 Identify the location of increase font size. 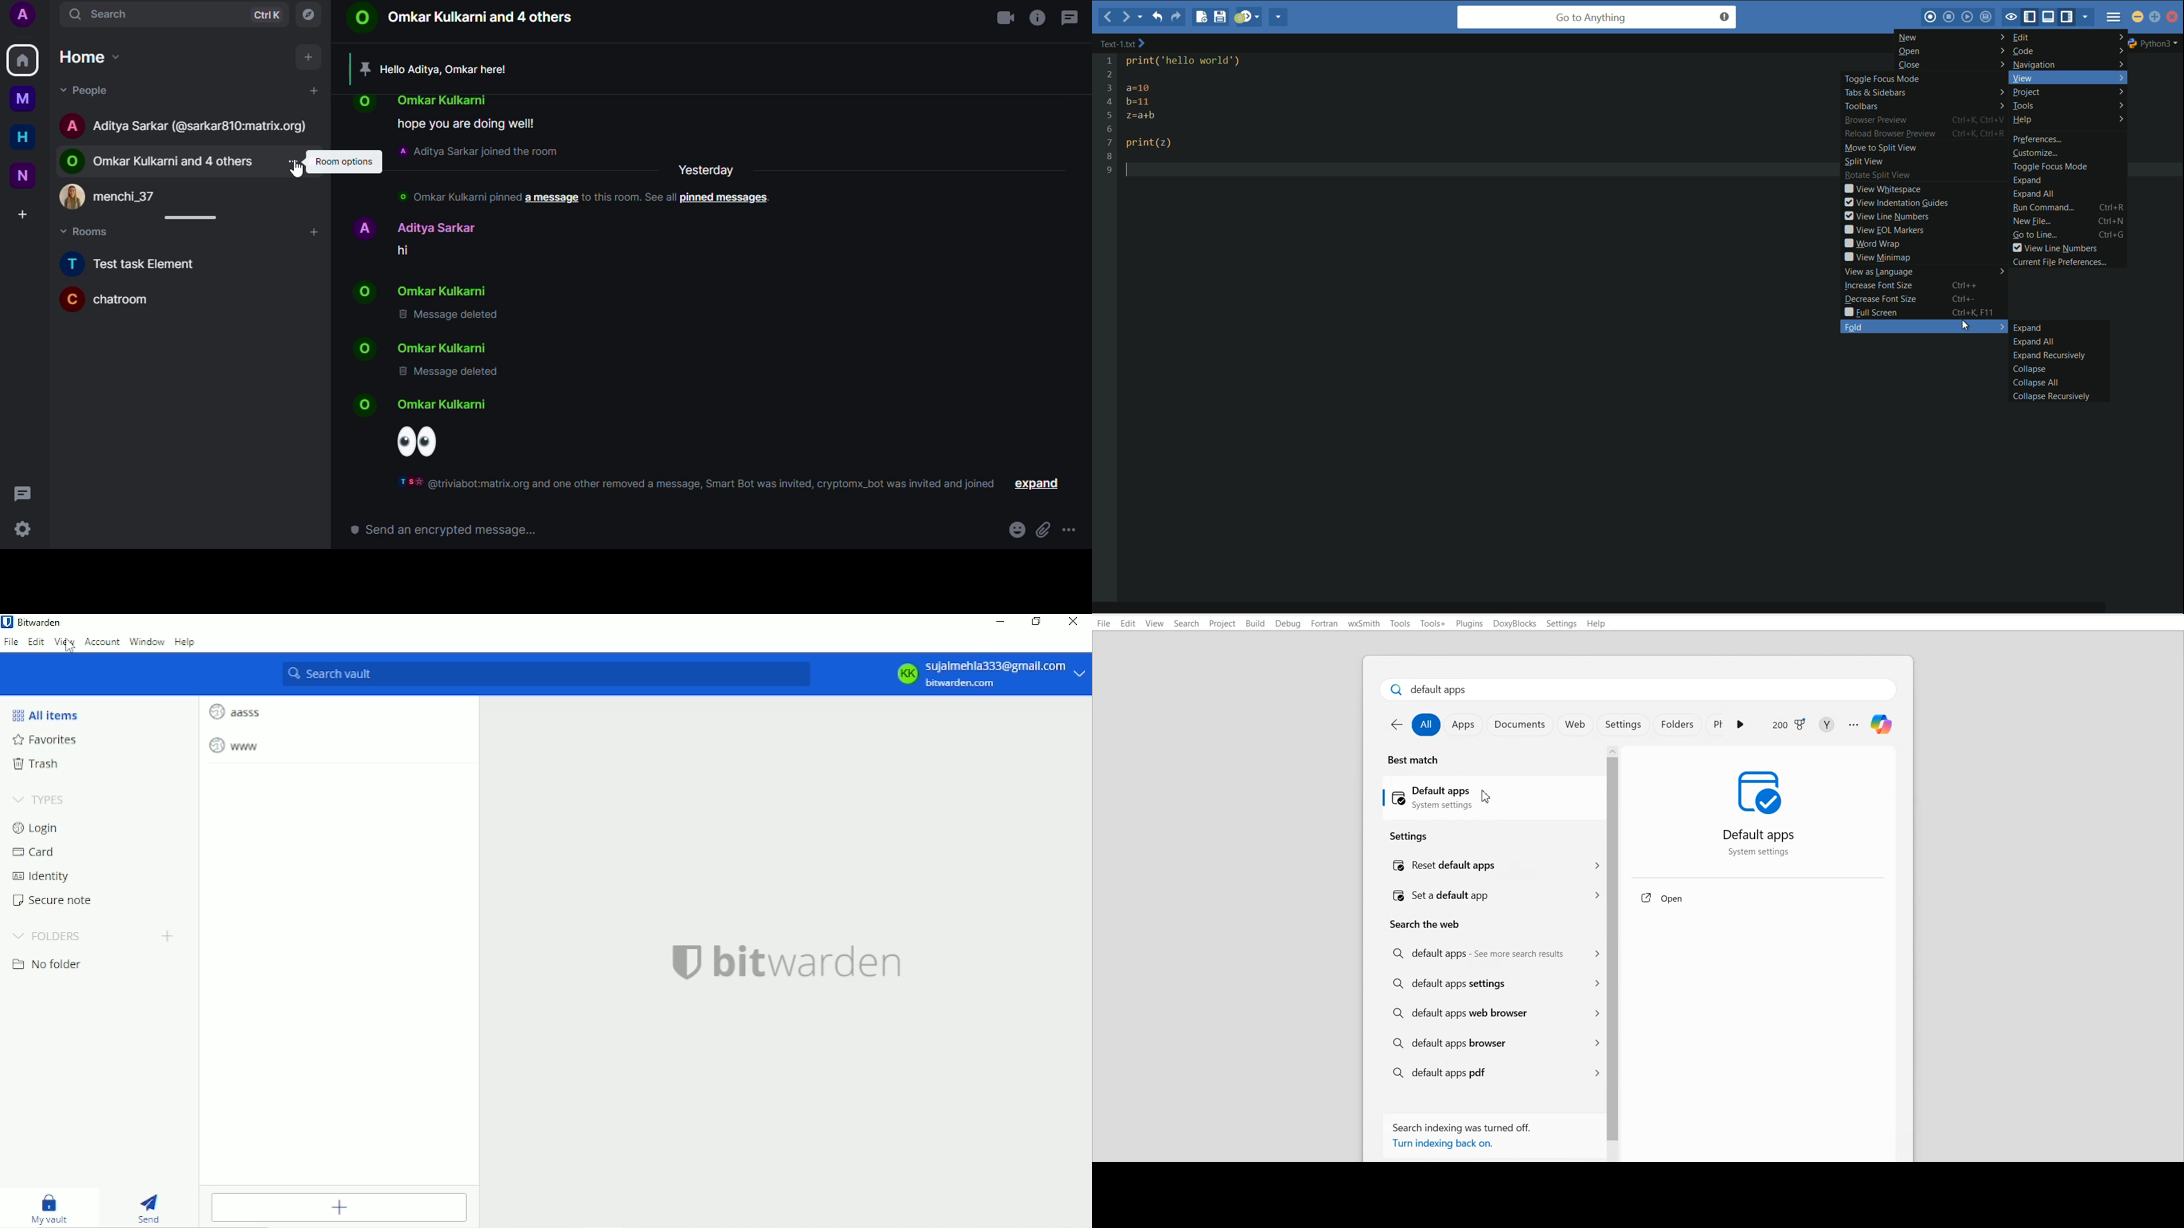
(1879, 286).